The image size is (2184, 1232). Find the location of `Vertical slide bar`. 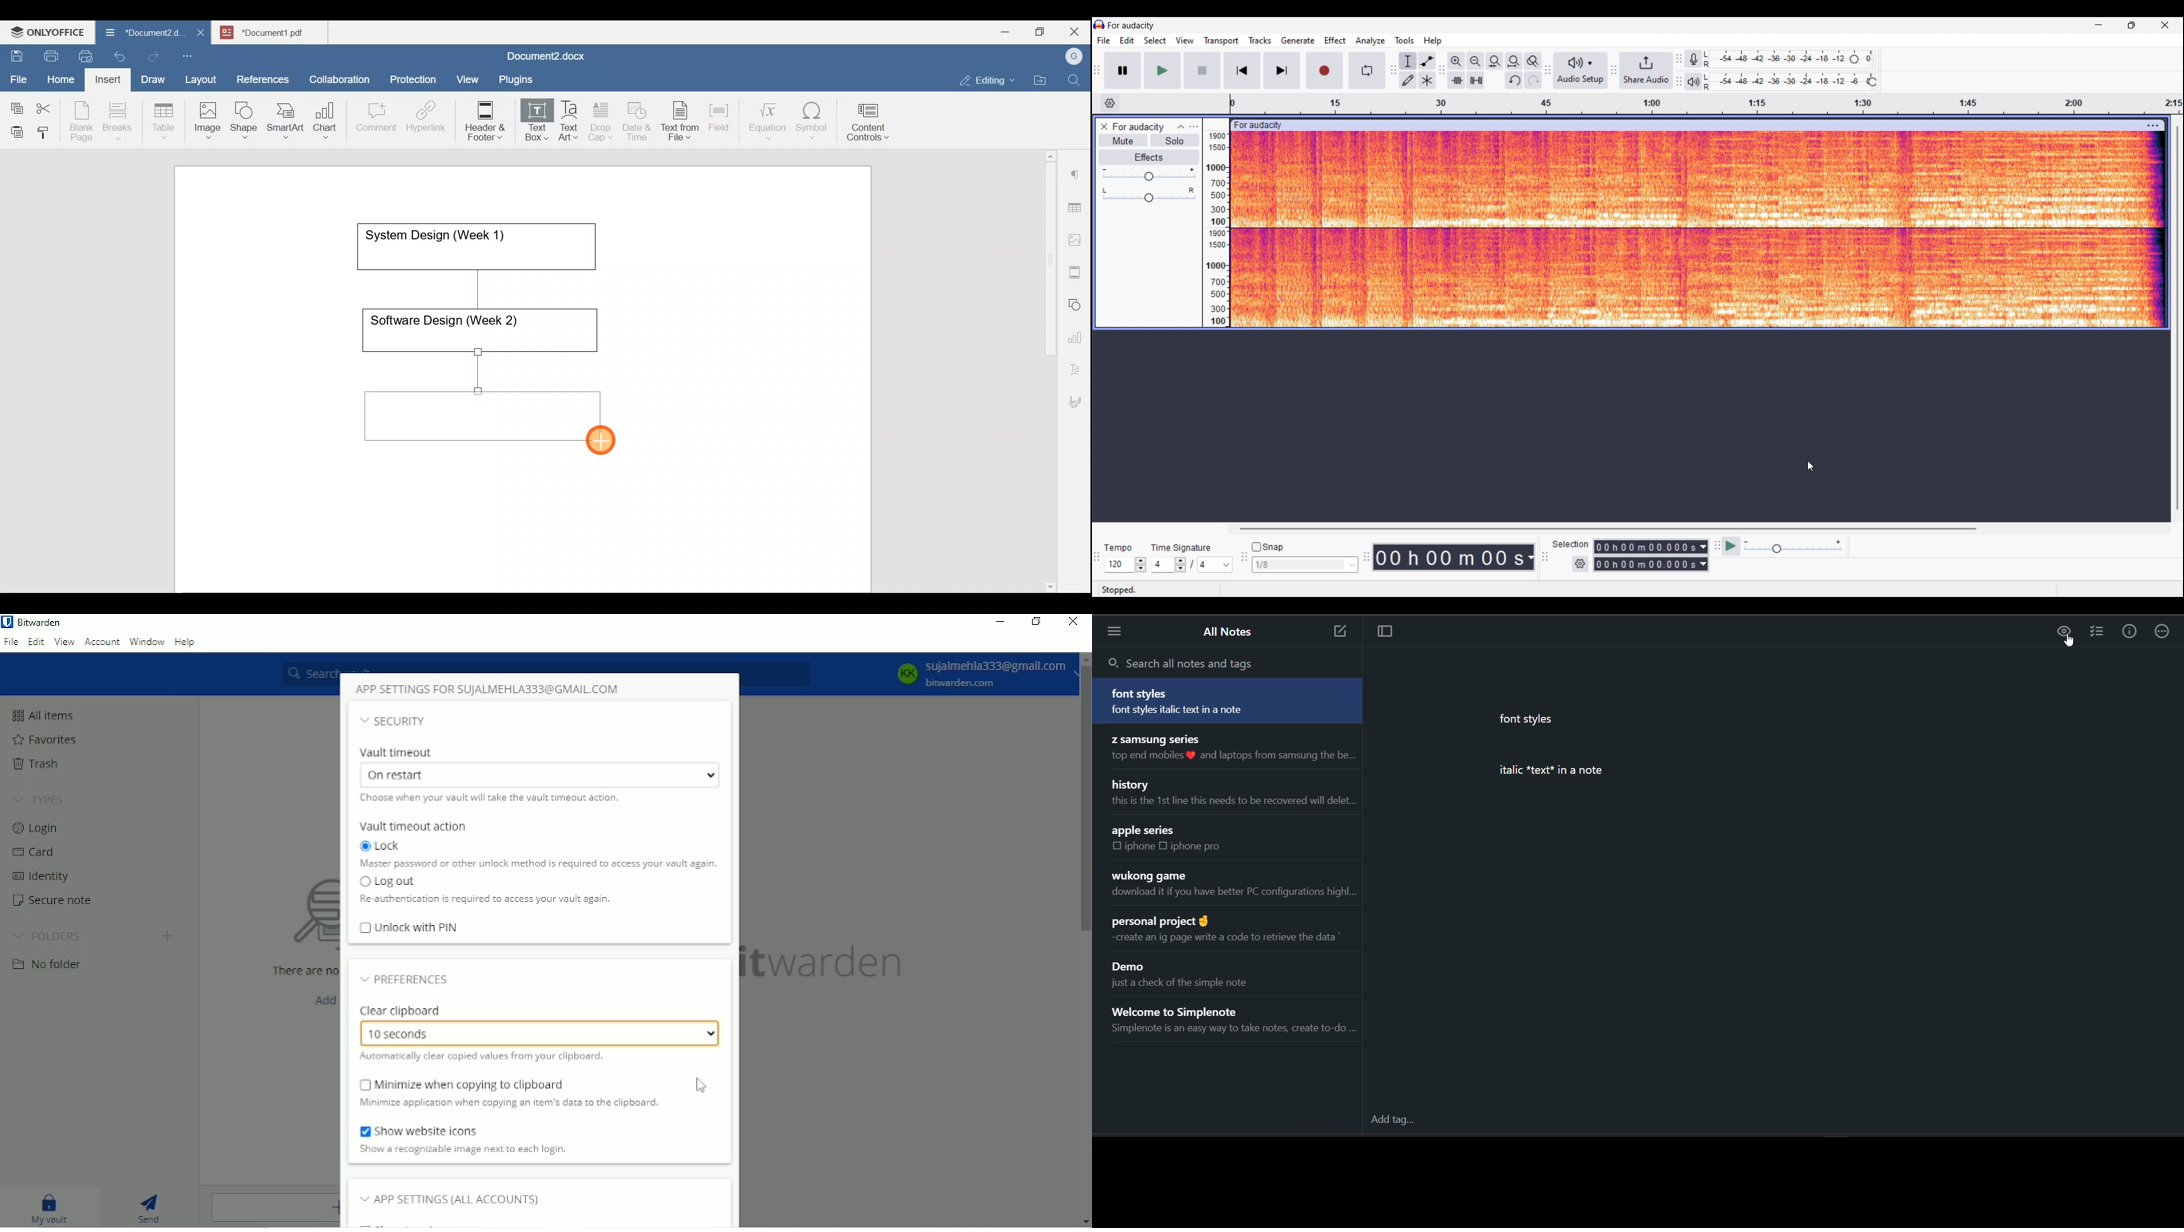

Vertical slide bar is located at coordinates (2178, 317).